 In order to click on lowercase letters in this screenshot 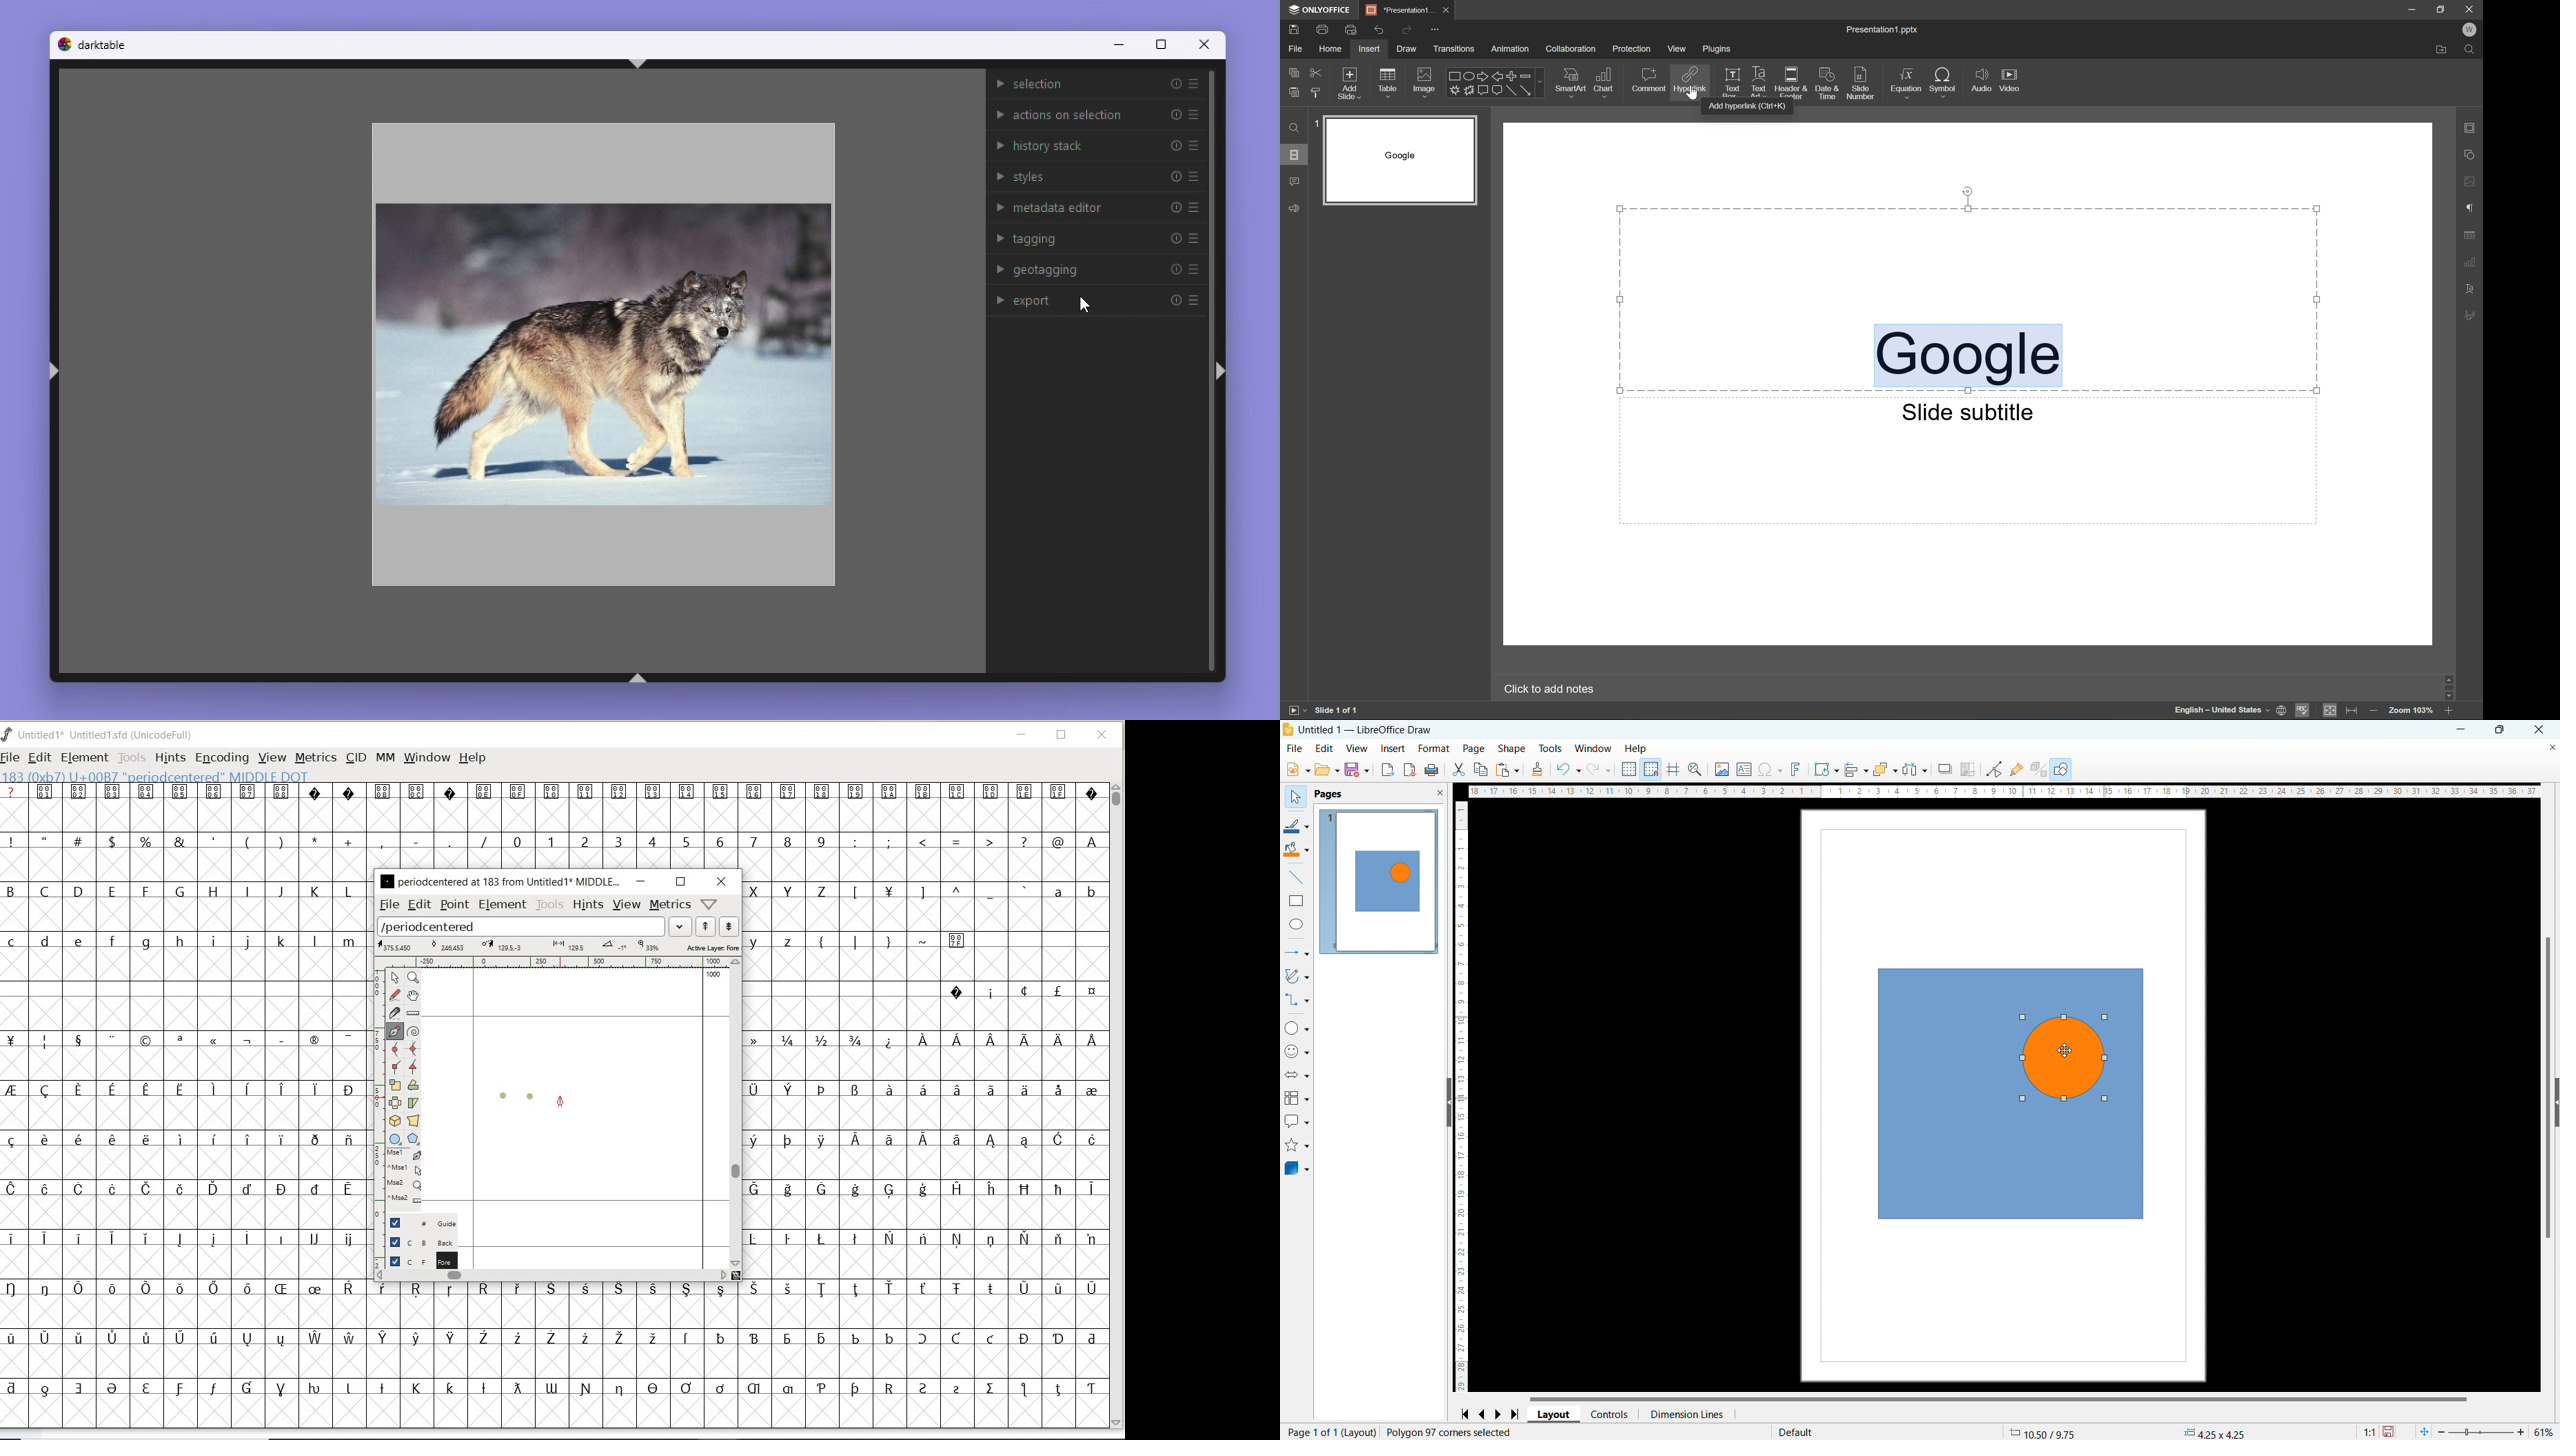, I will do `click(779, 941)`.